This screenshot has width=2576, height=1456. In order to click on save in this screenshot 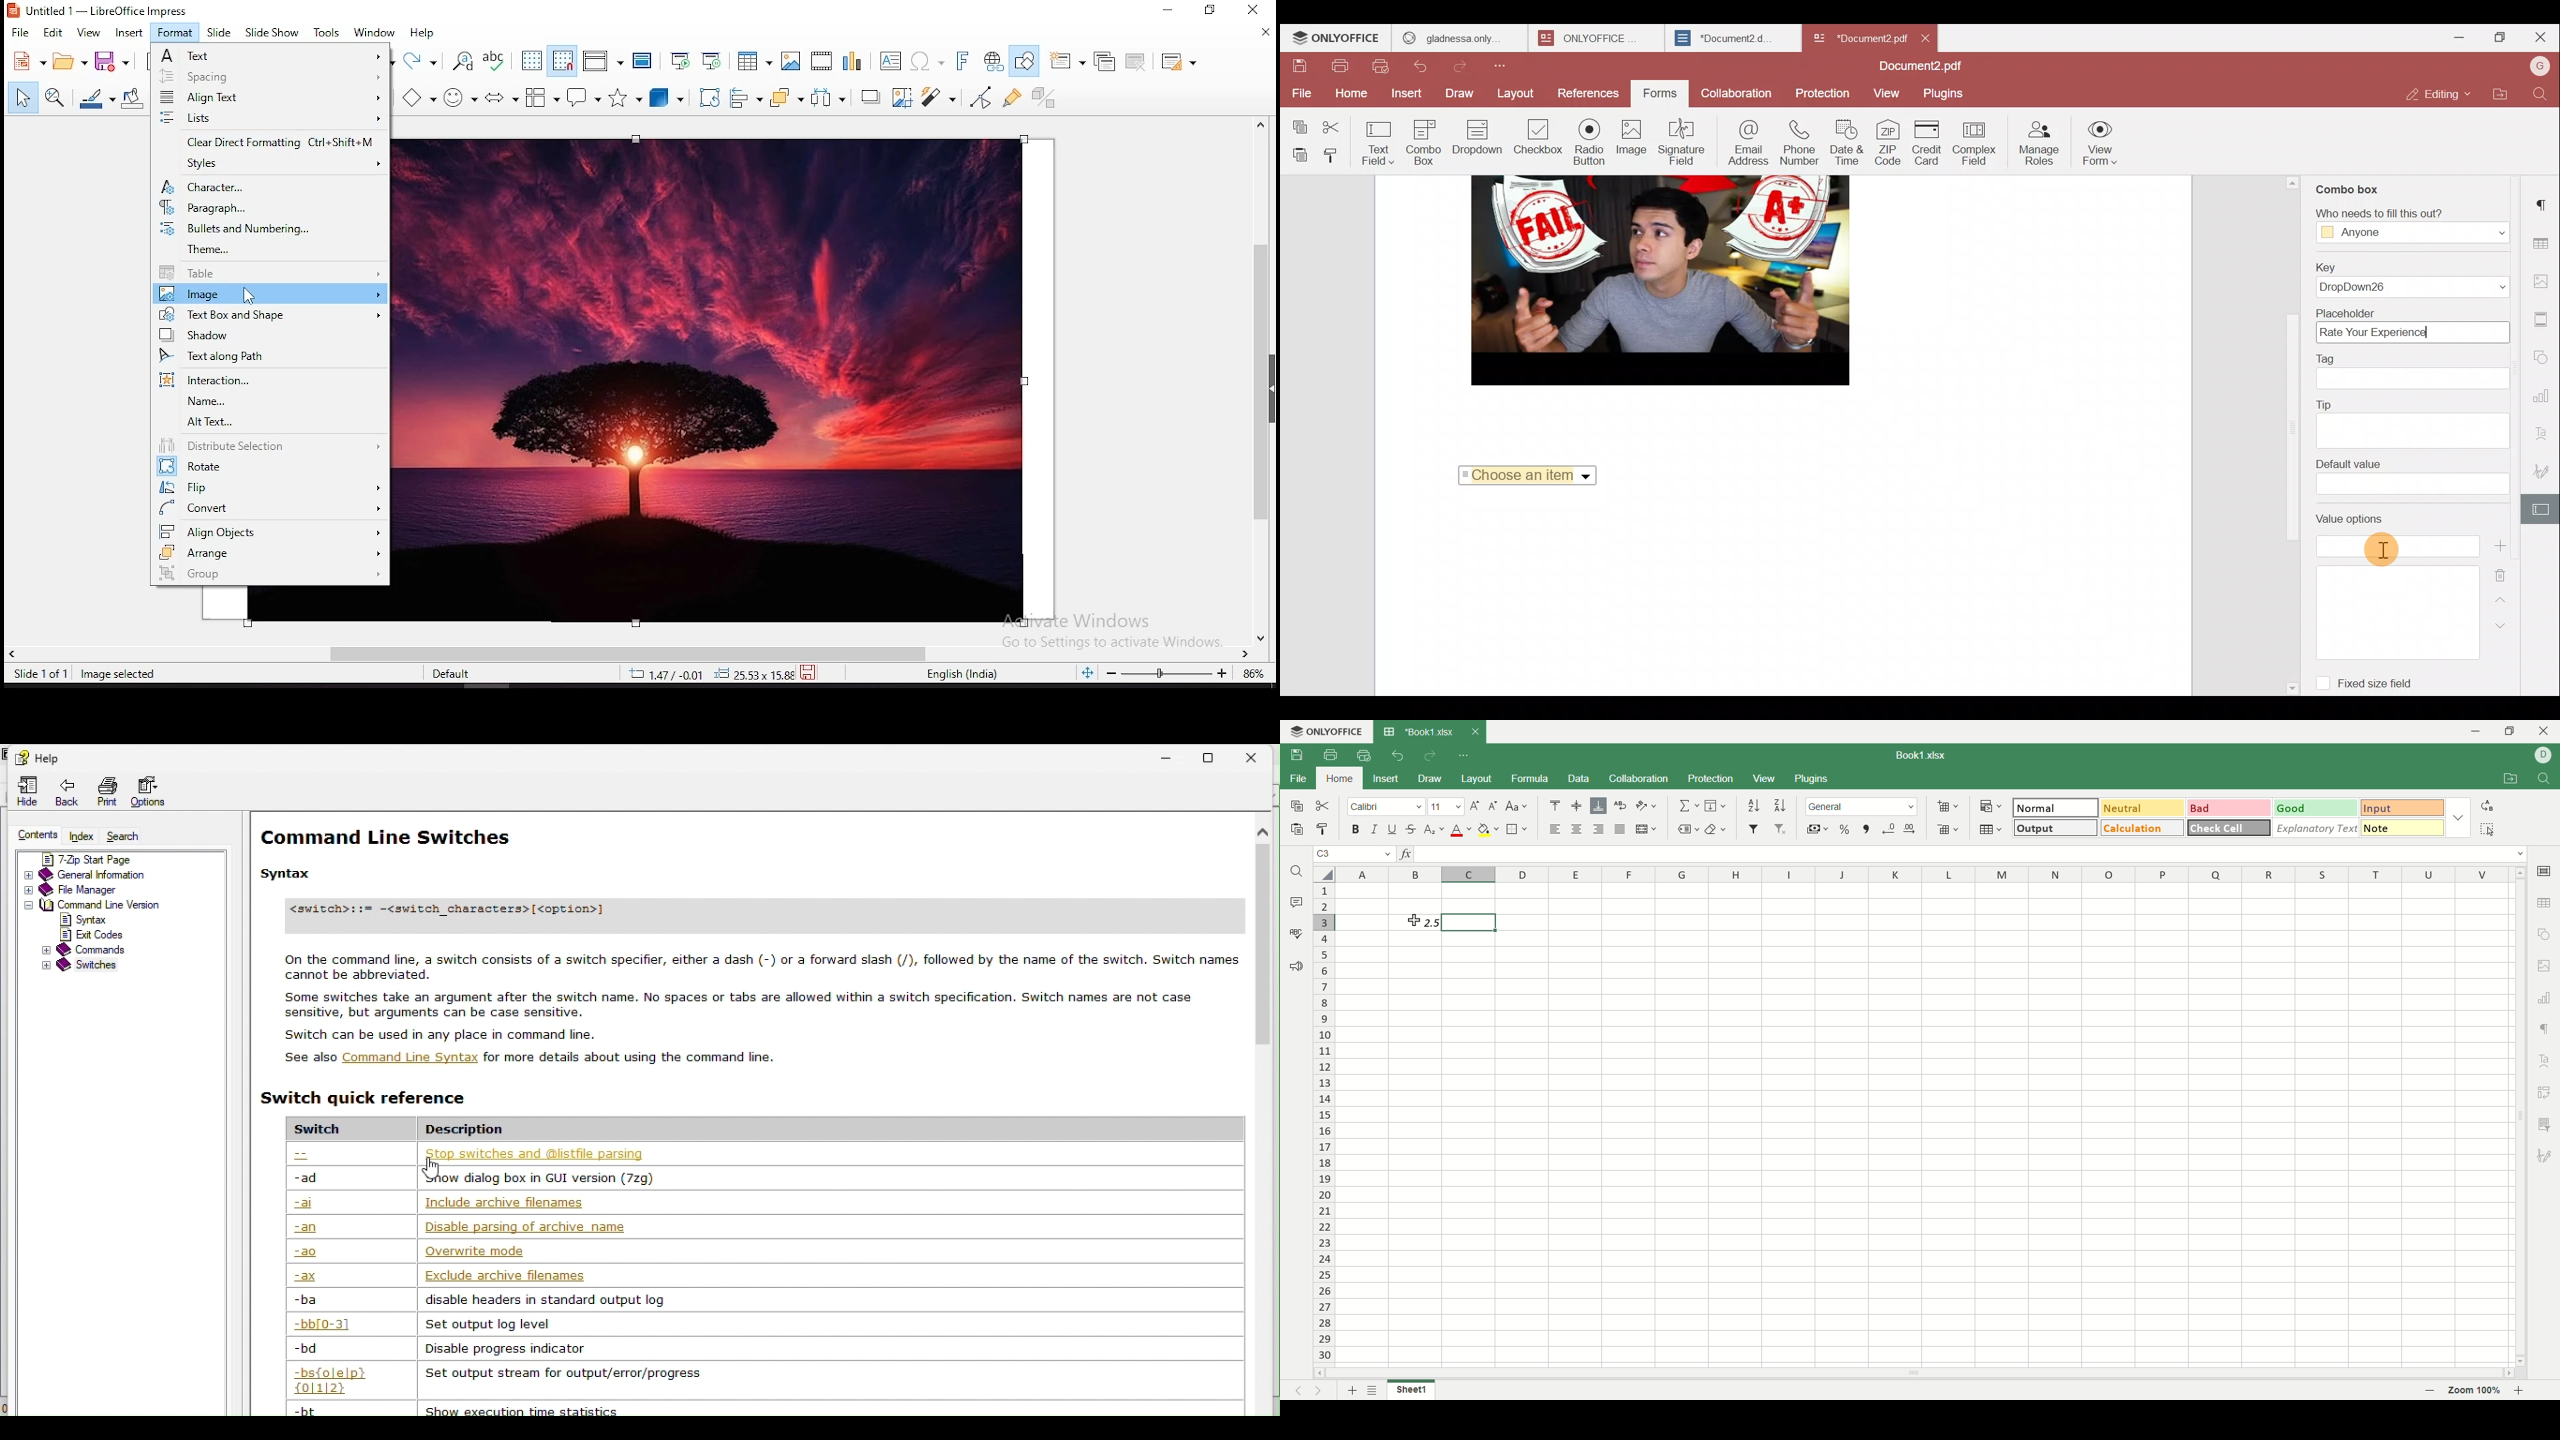, I will do `click(112, 60)`.